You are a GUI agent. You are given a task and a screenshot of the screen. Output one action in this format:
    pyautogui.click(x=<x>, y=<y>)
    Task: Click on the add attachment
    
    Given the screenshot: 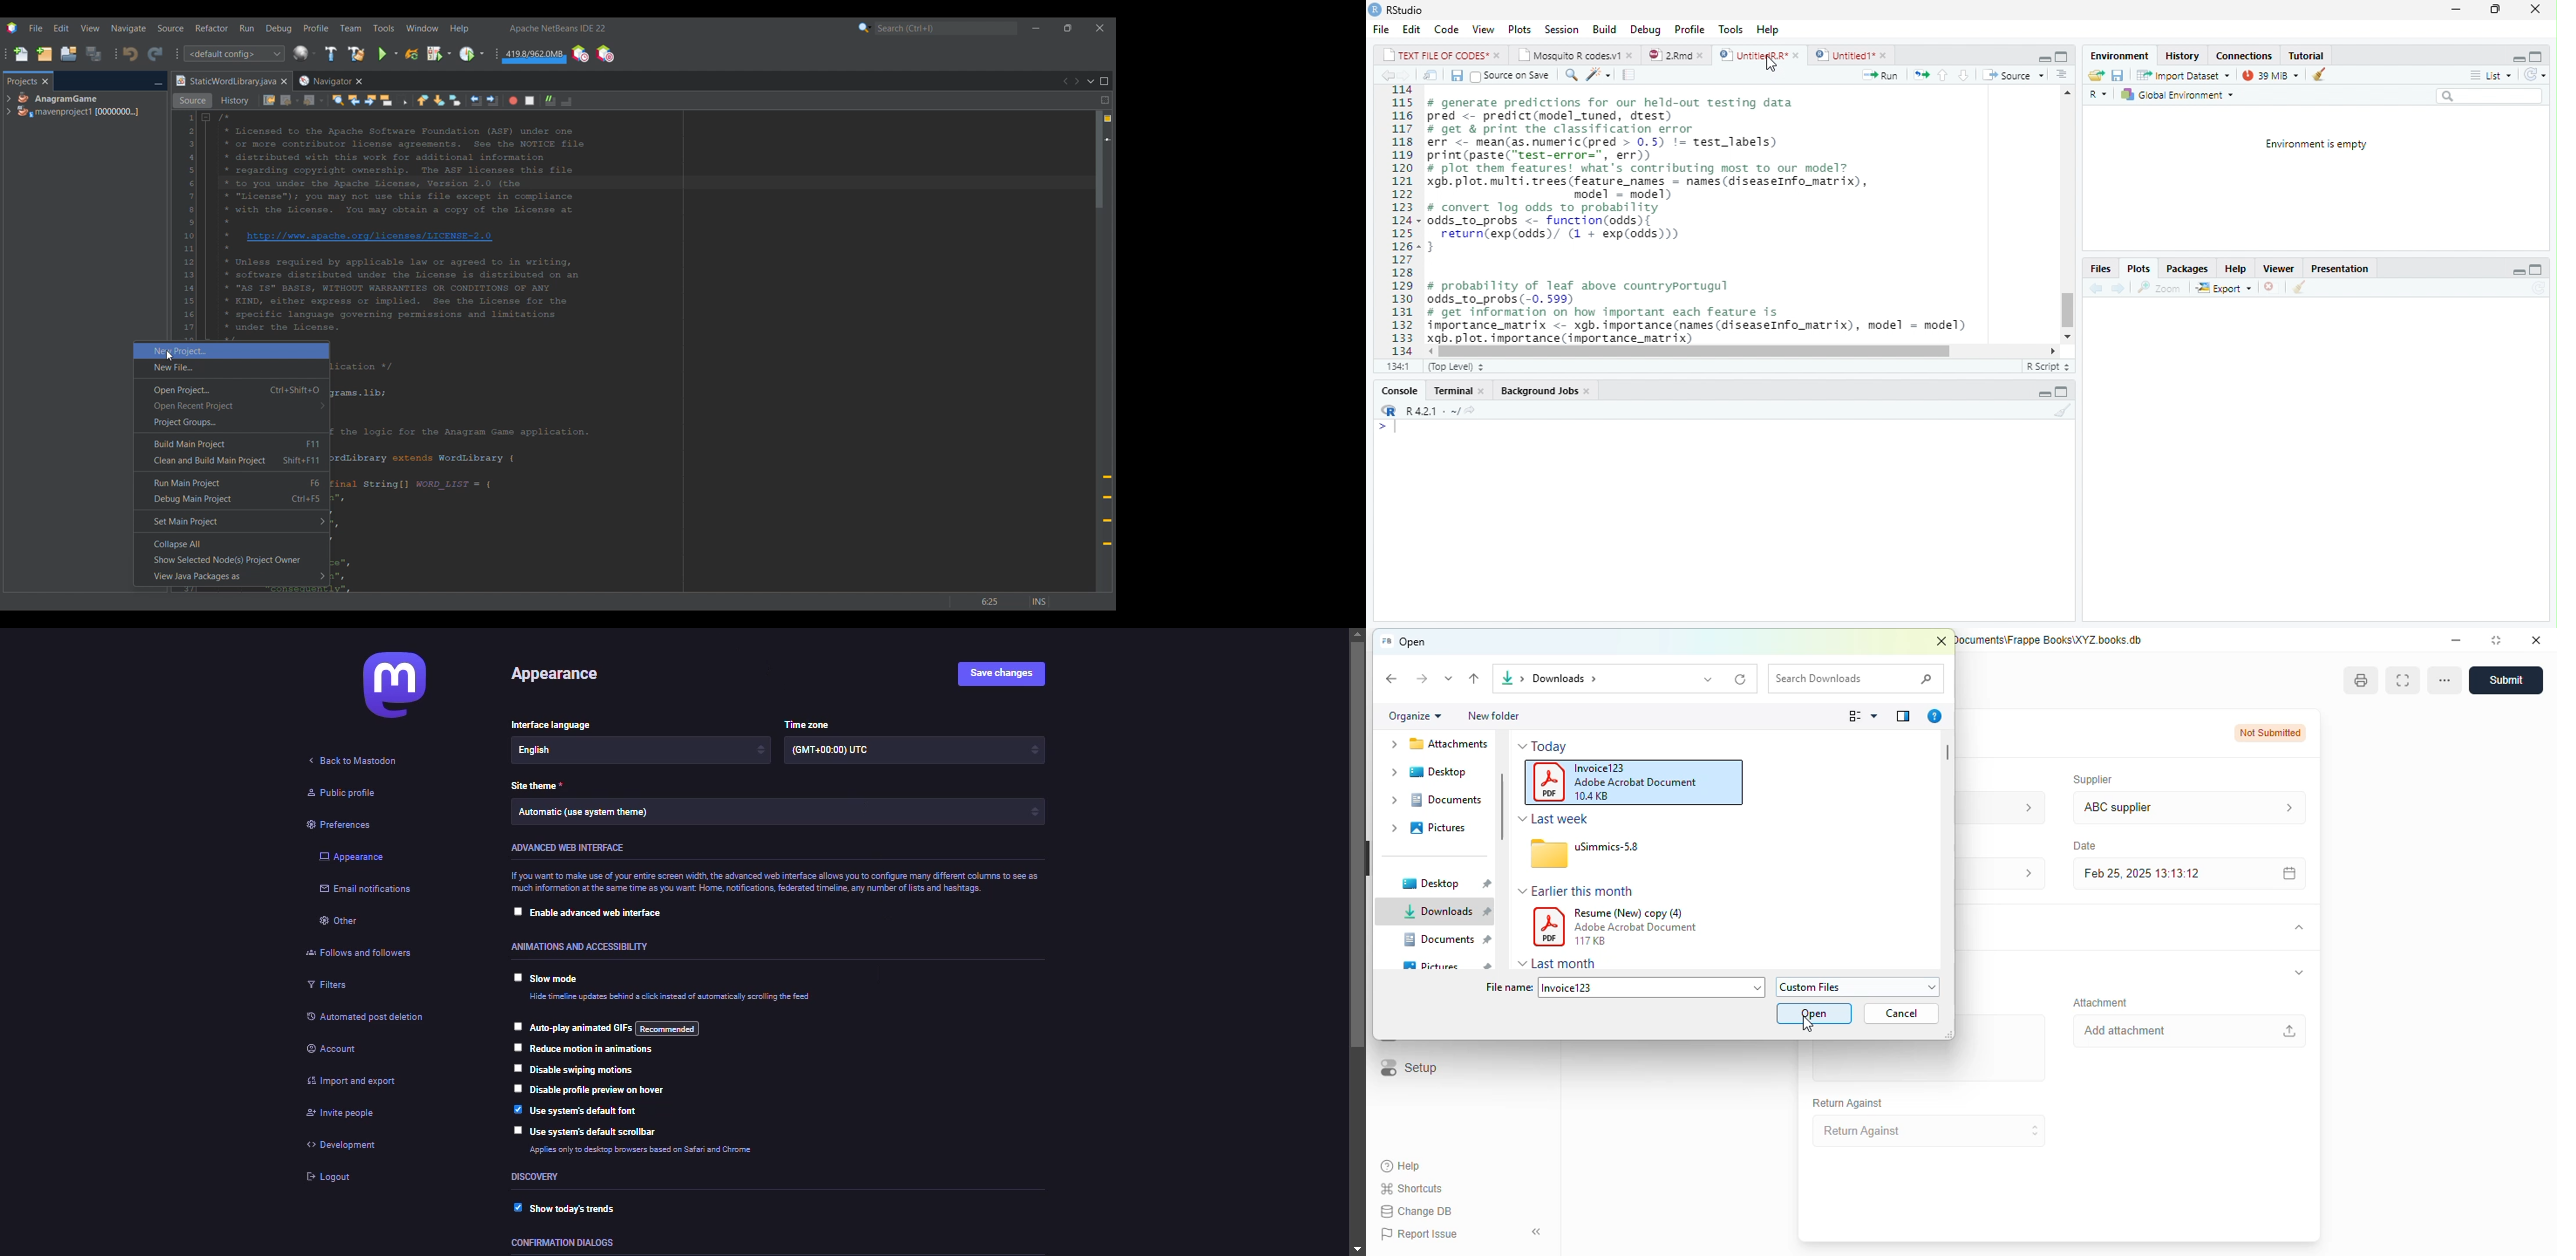 What is the action you would take?
    pyautogui.click(x=2189, y=1031)
    